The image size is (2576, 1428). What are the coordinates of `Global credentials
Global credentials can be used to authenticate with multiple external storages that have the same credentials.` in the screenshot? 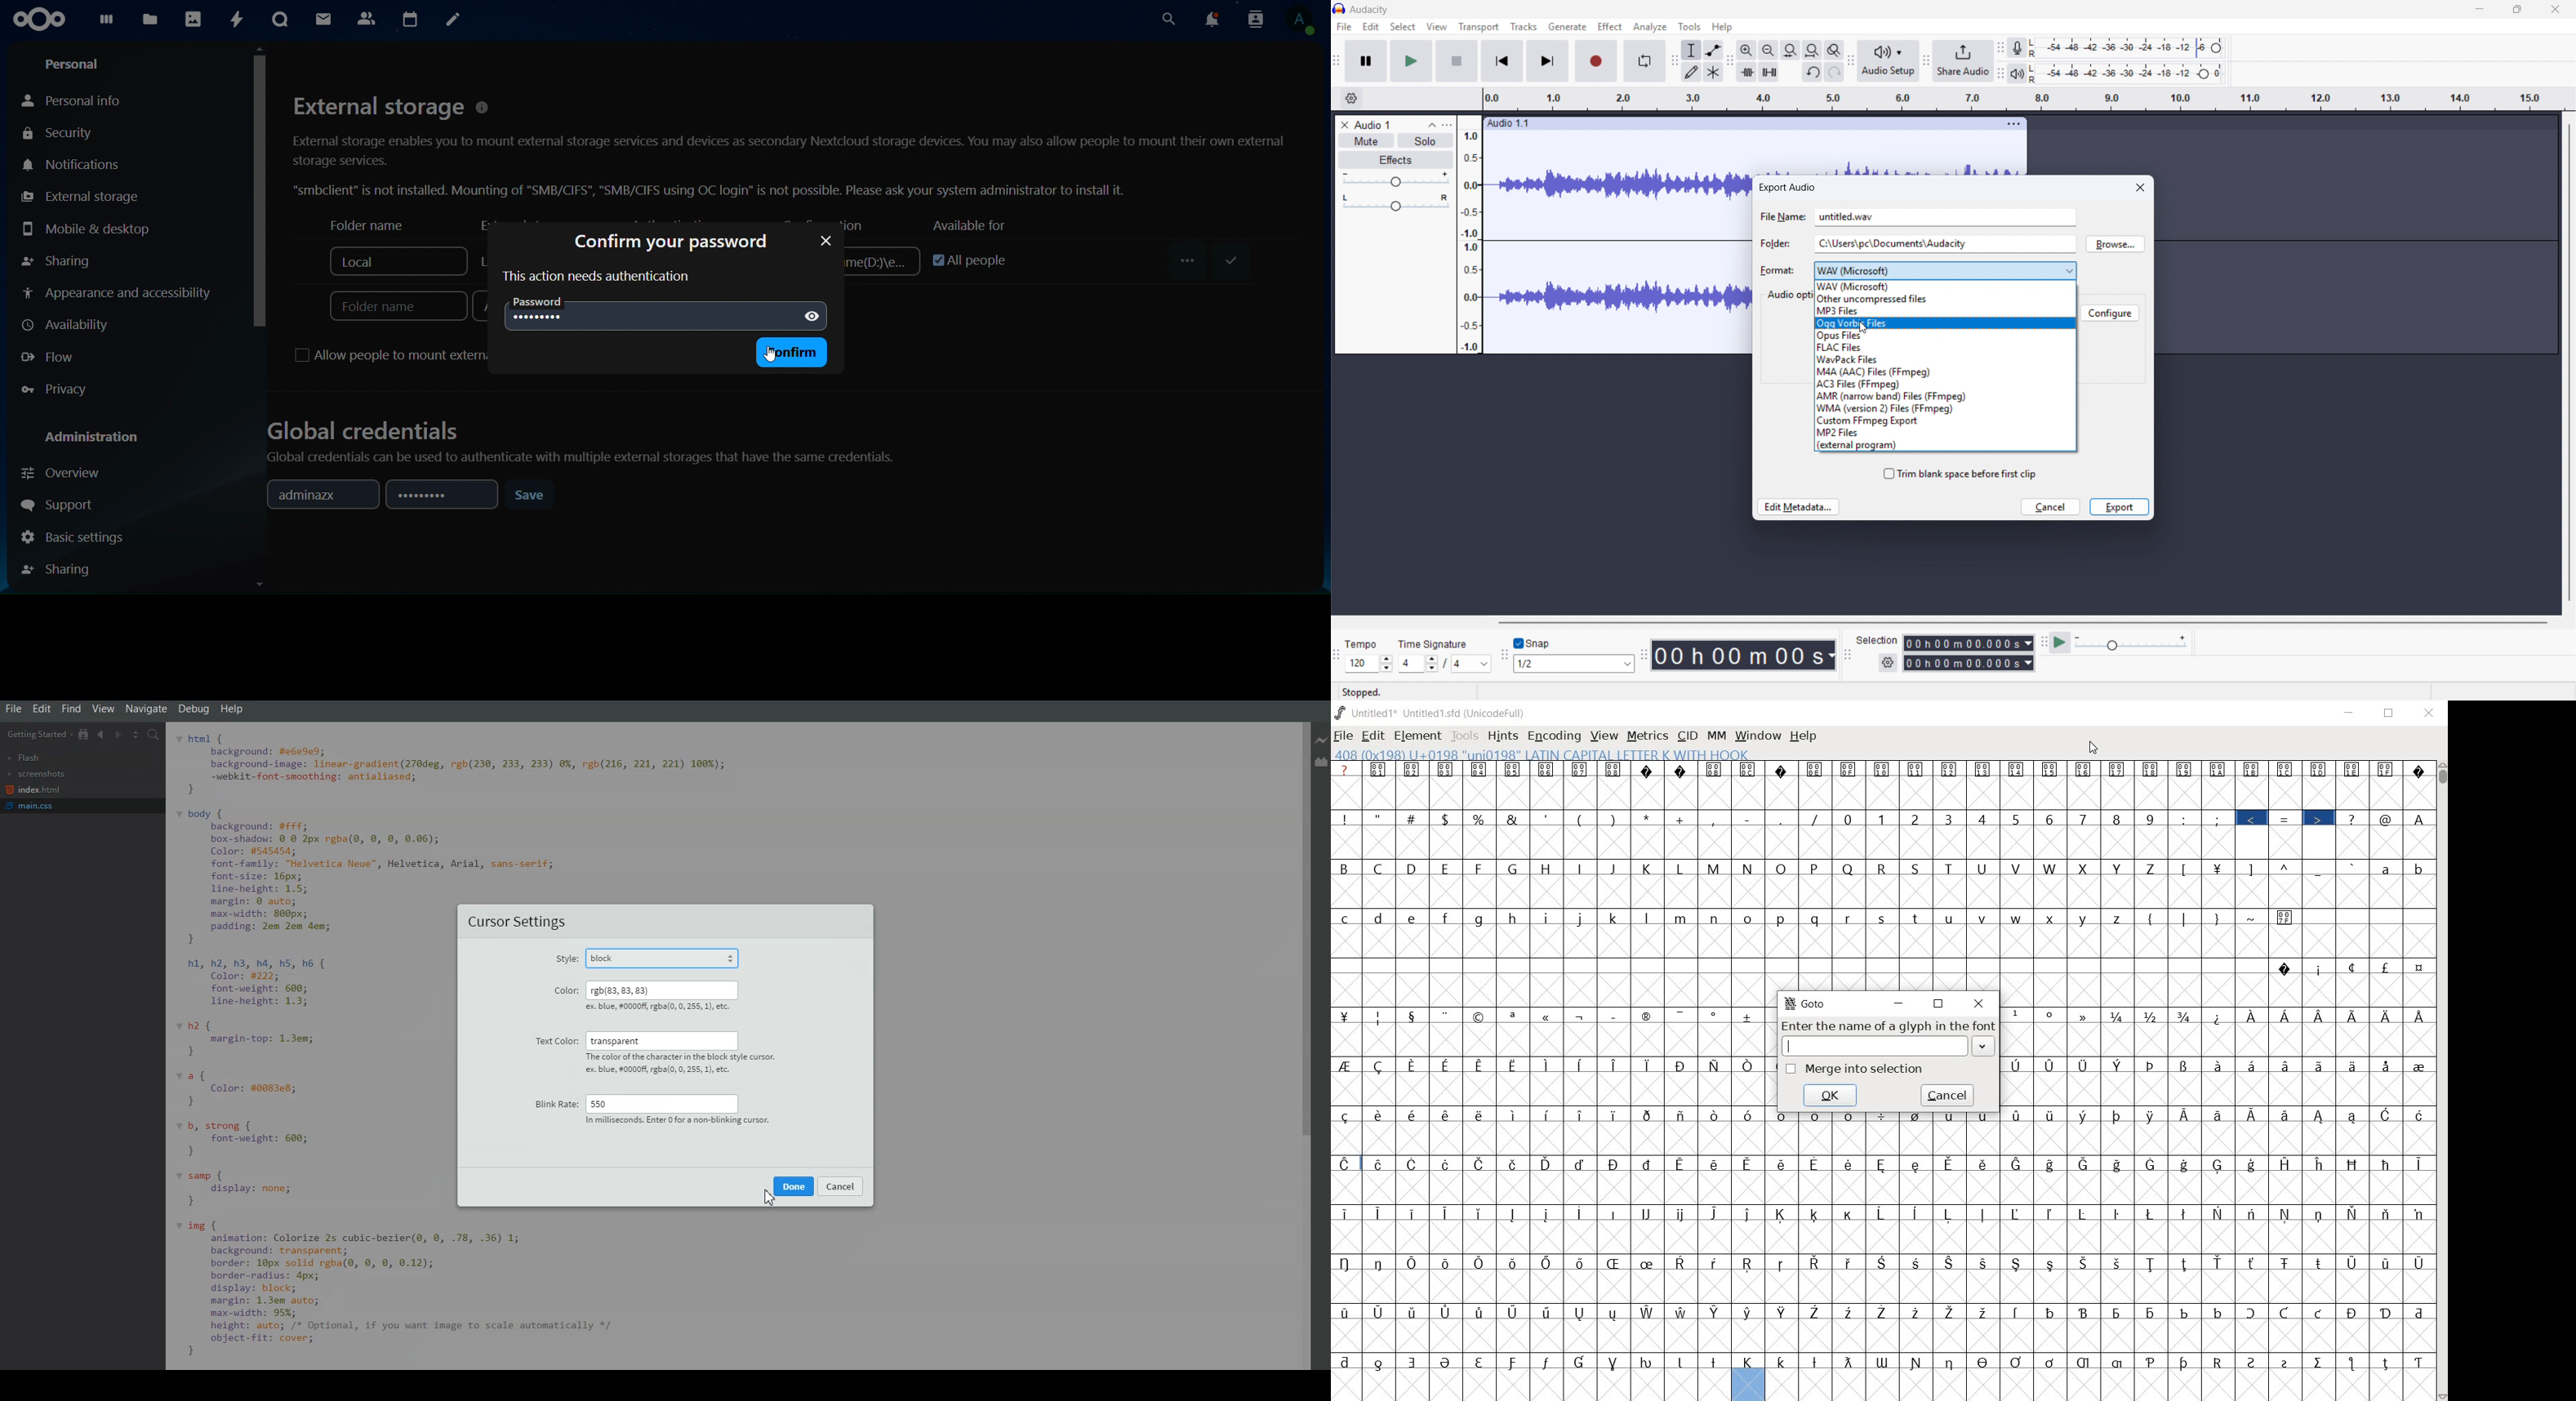 It's located at (584, 443).